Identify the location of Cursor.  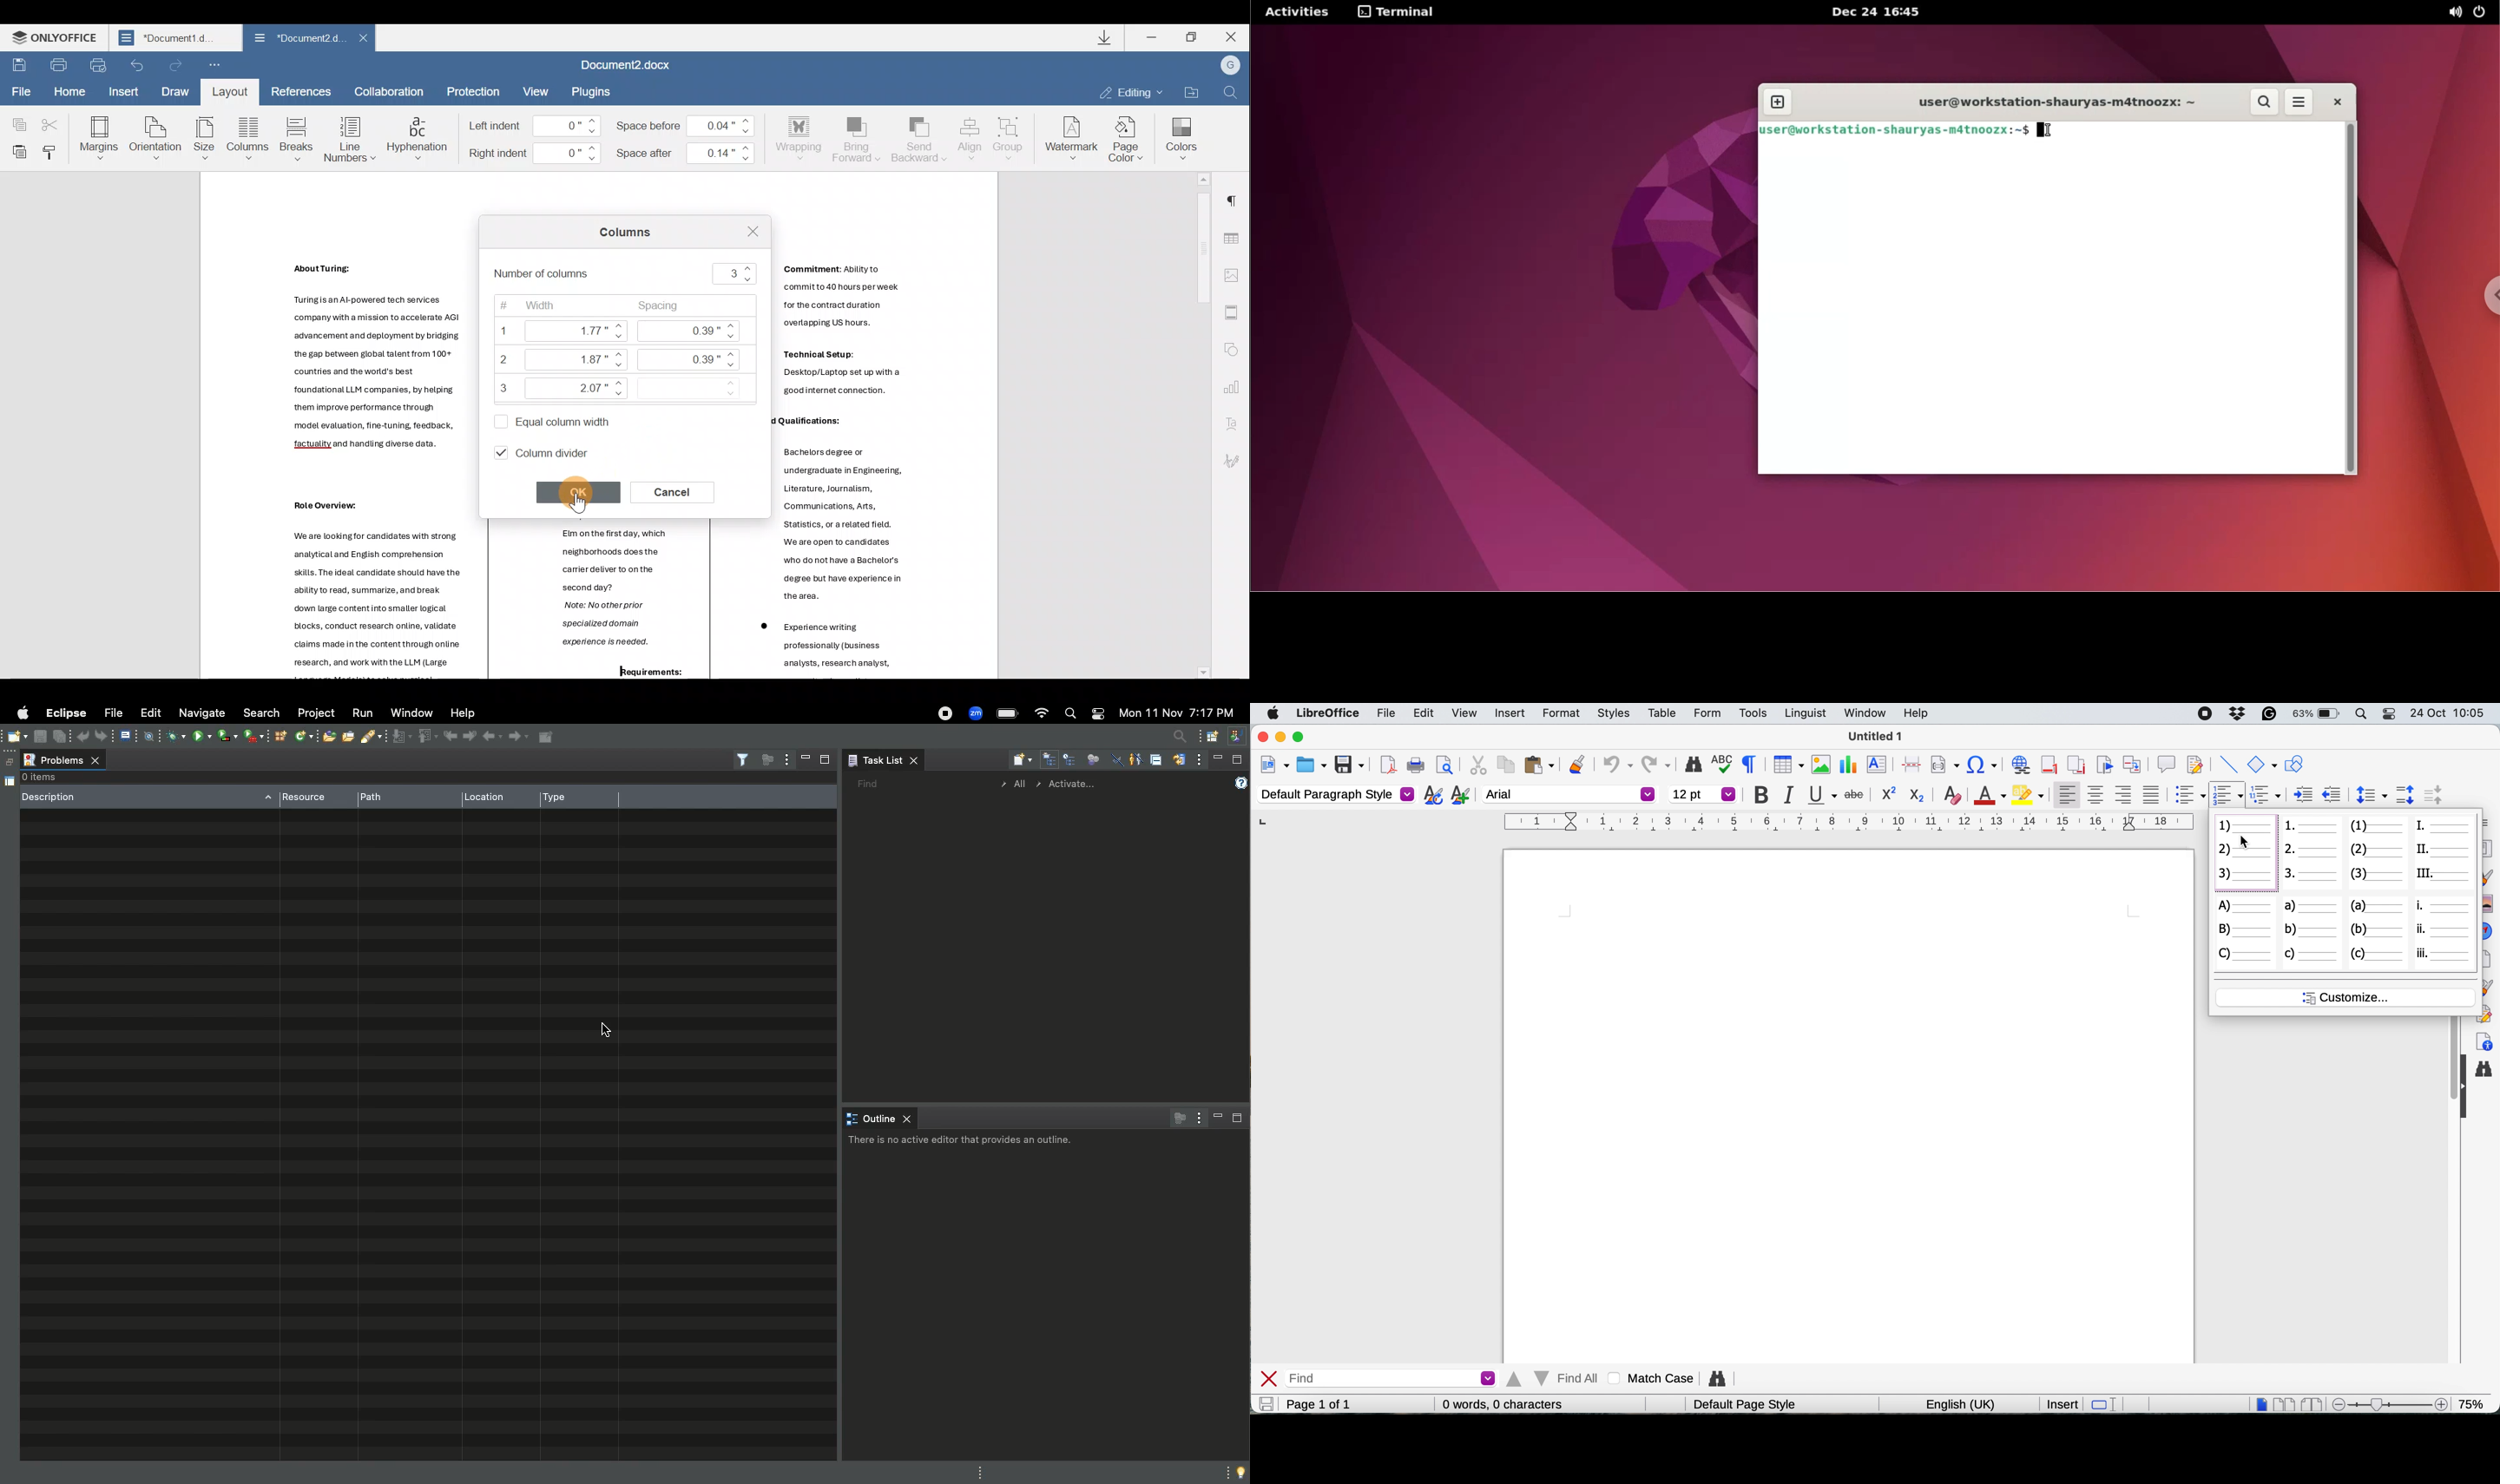
(574, 493).